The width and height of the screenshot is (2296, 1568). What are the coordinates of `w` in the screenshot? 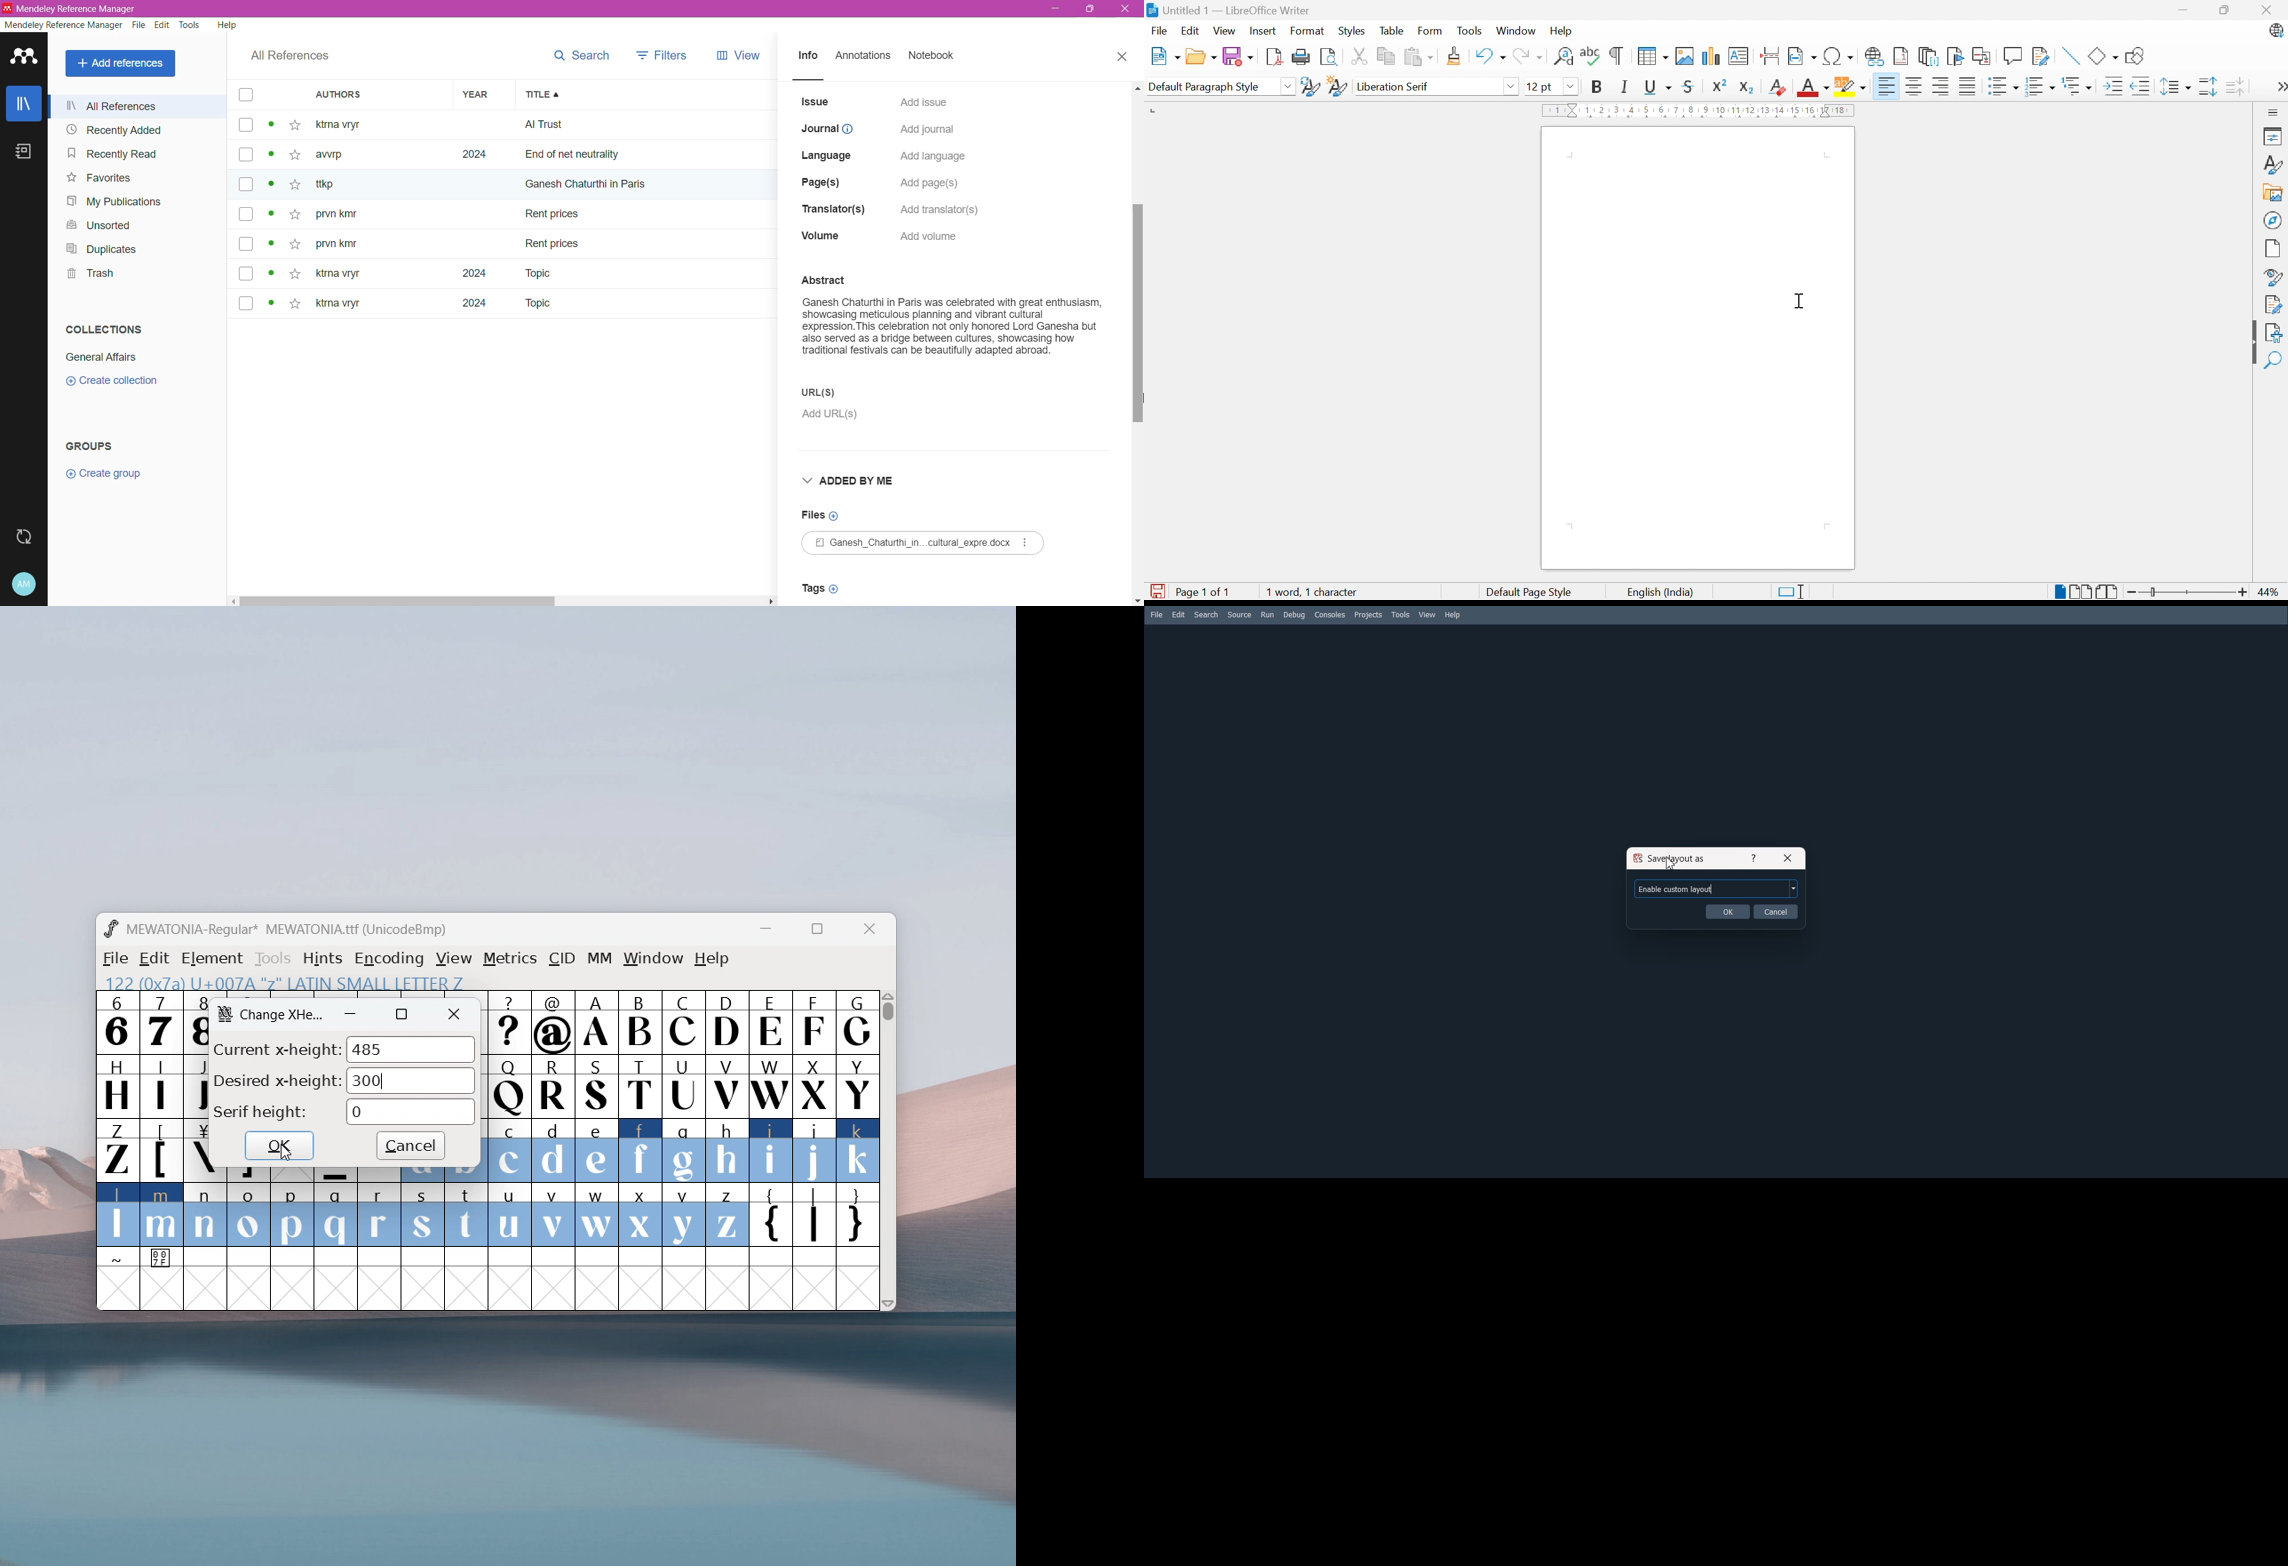 It's located at (597, 1215).